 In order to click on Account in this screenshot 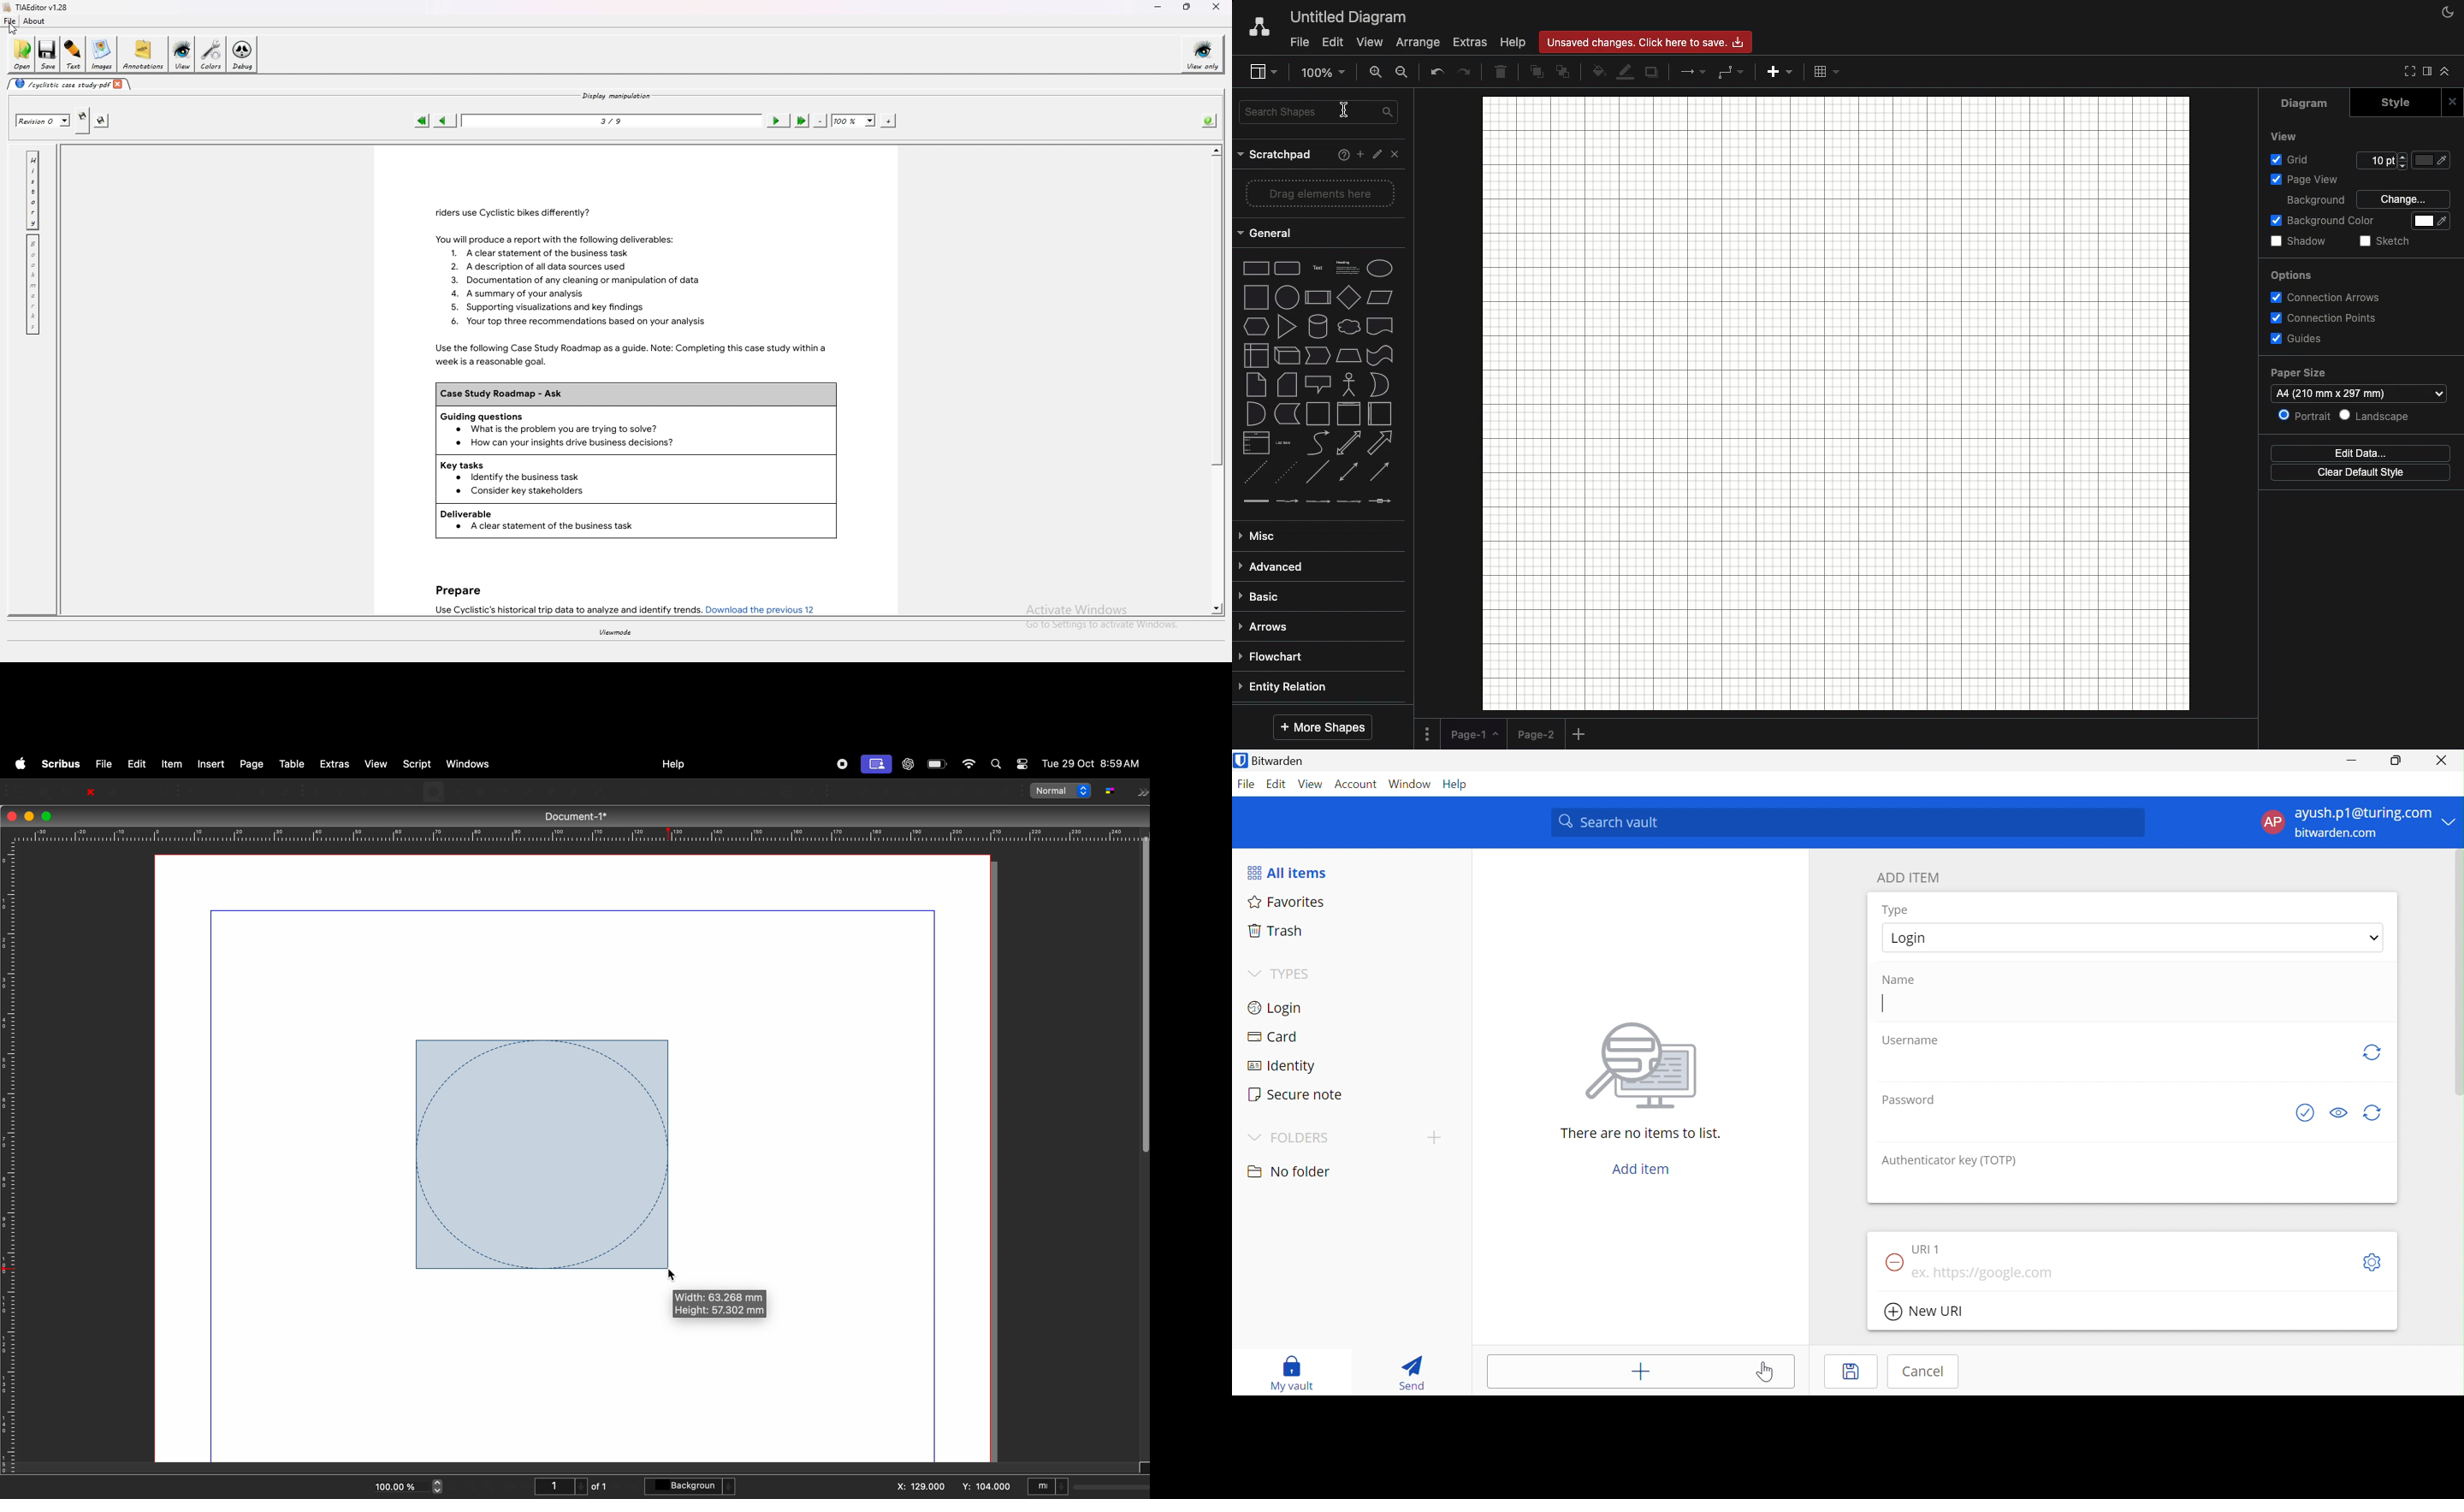, I will do `click(1354, 784)`.